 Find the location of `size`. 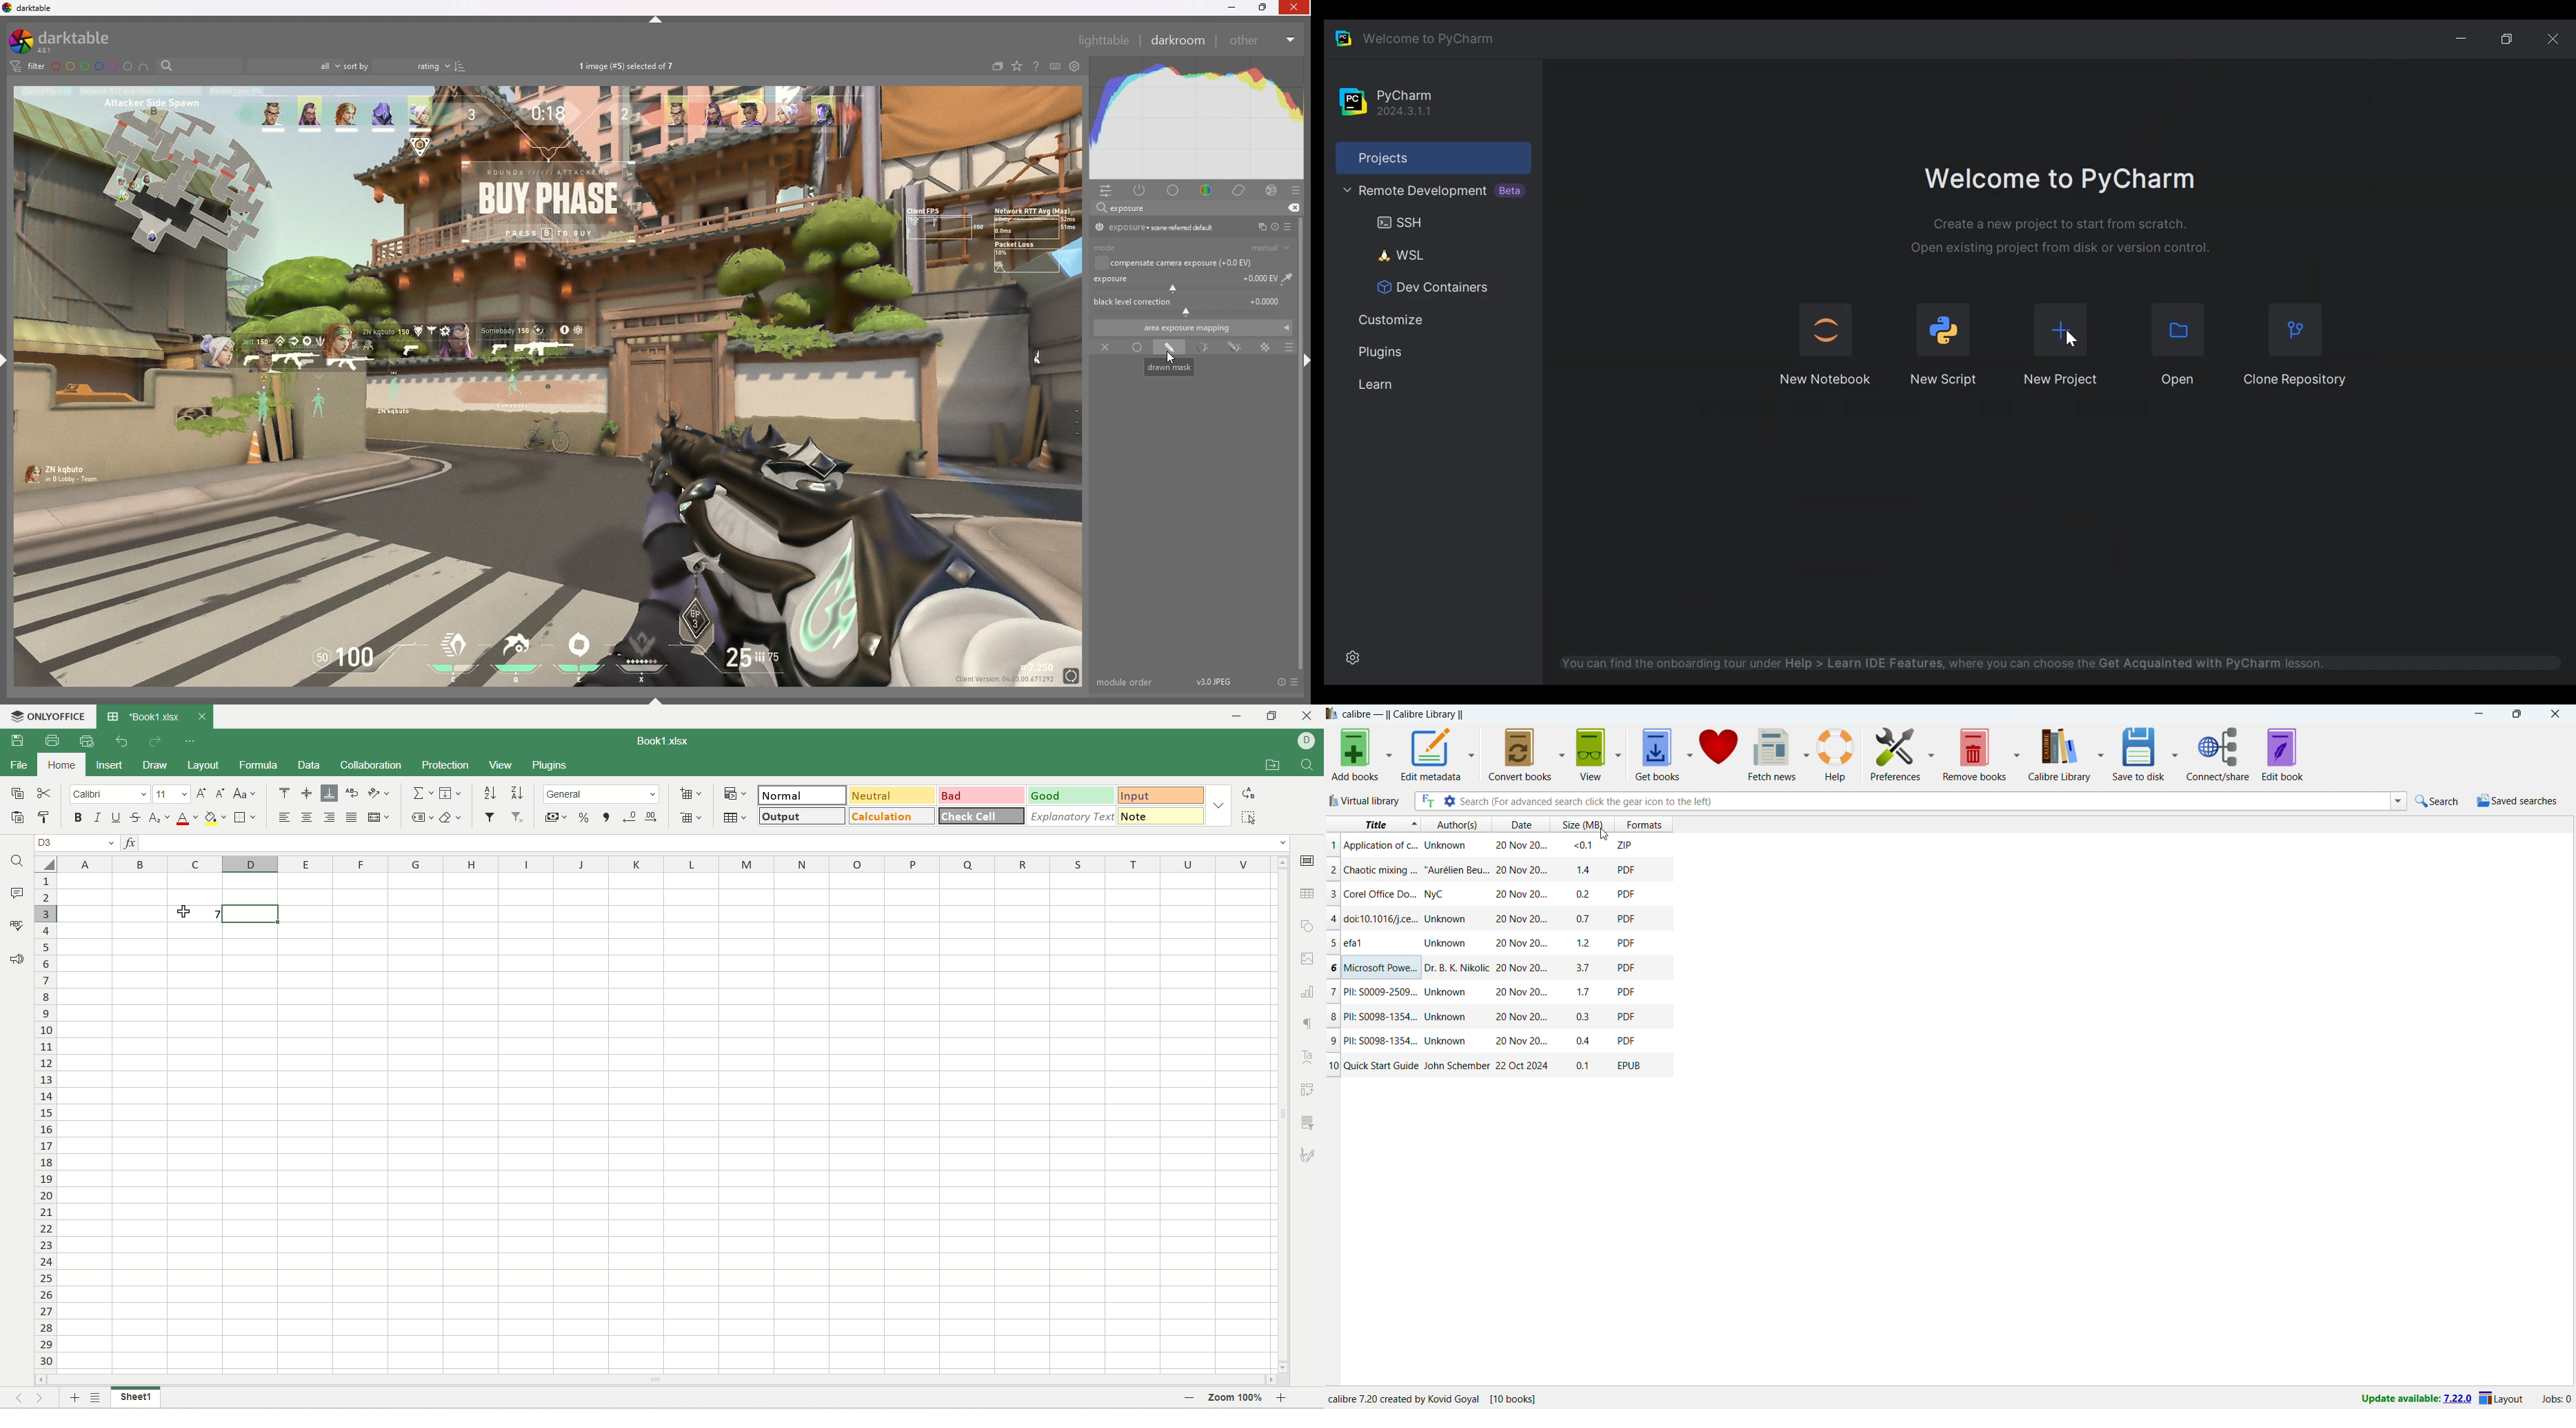

size is located at coordinates (1584, 970).